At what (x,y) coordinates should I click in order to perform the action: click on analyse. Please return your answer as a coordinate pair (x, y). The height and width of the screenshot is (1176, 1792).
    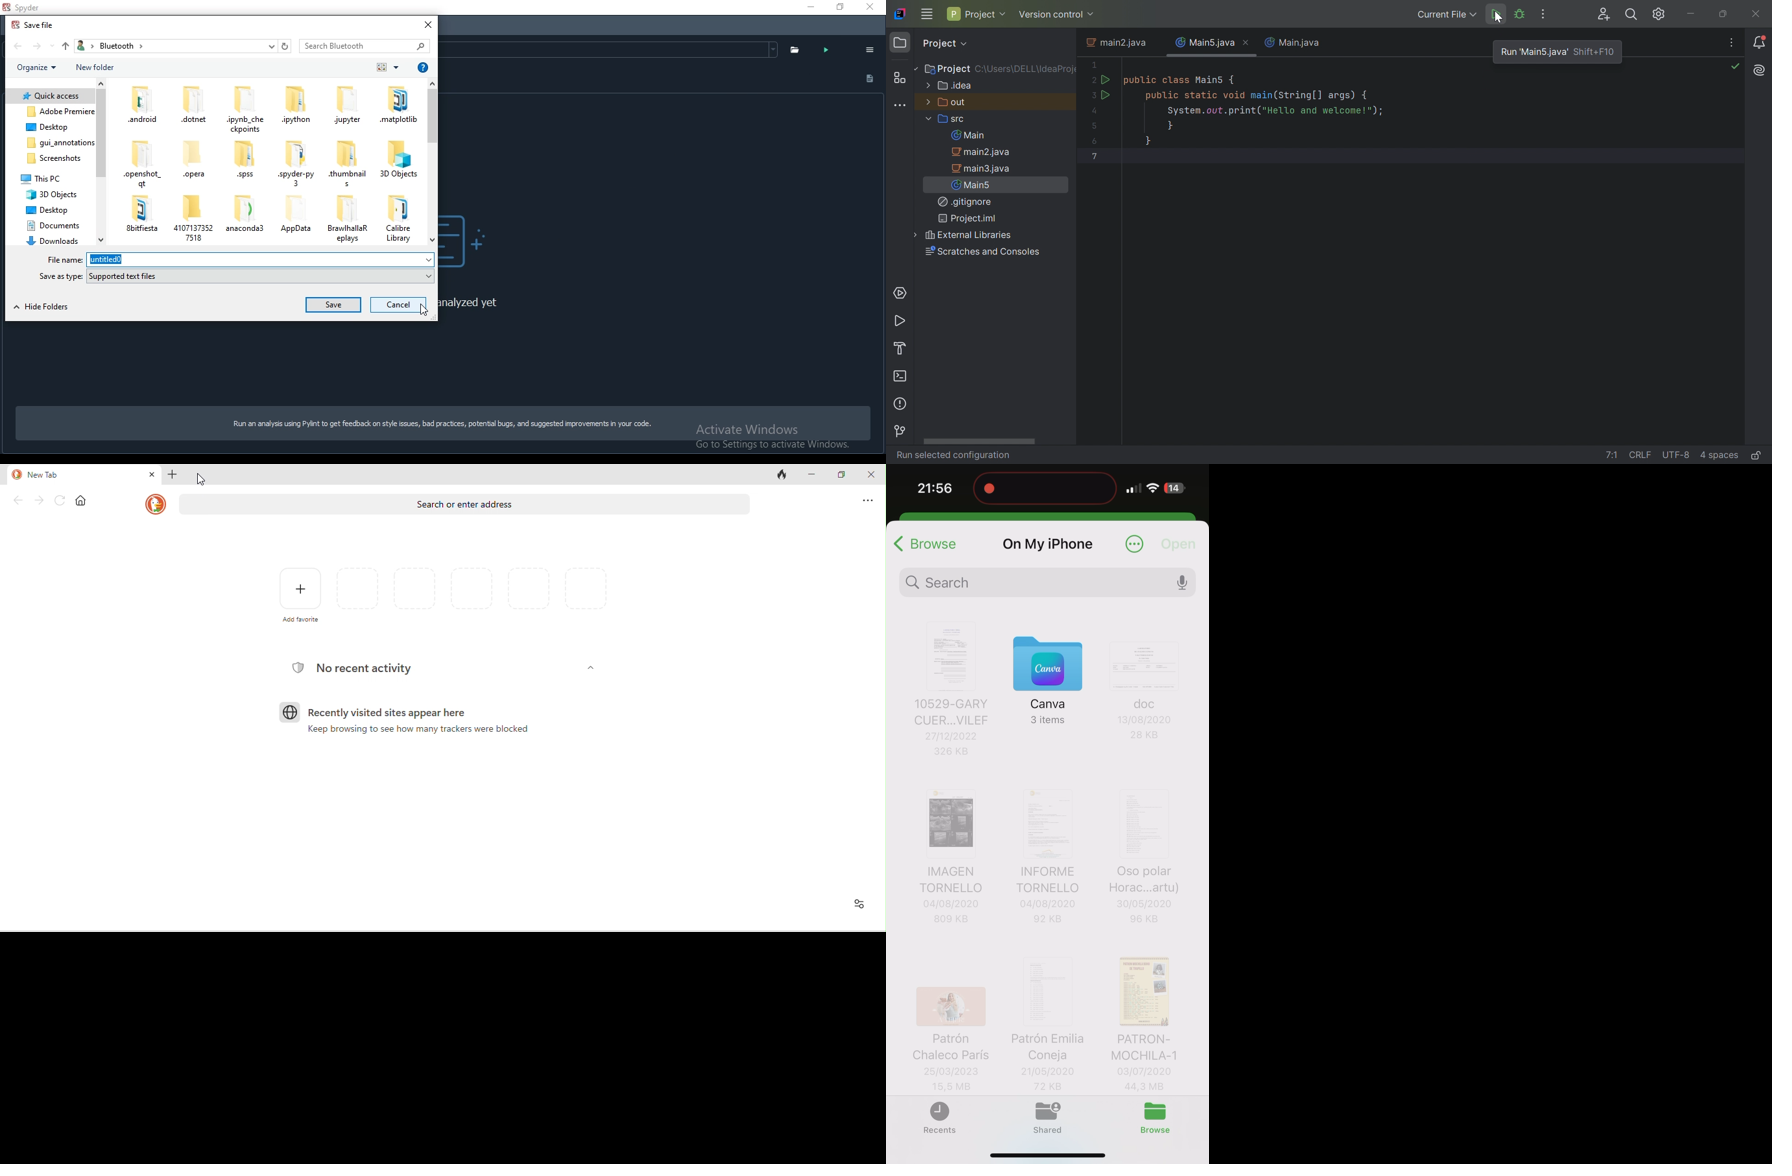
    Looking at the image, I should click on (830, 51).